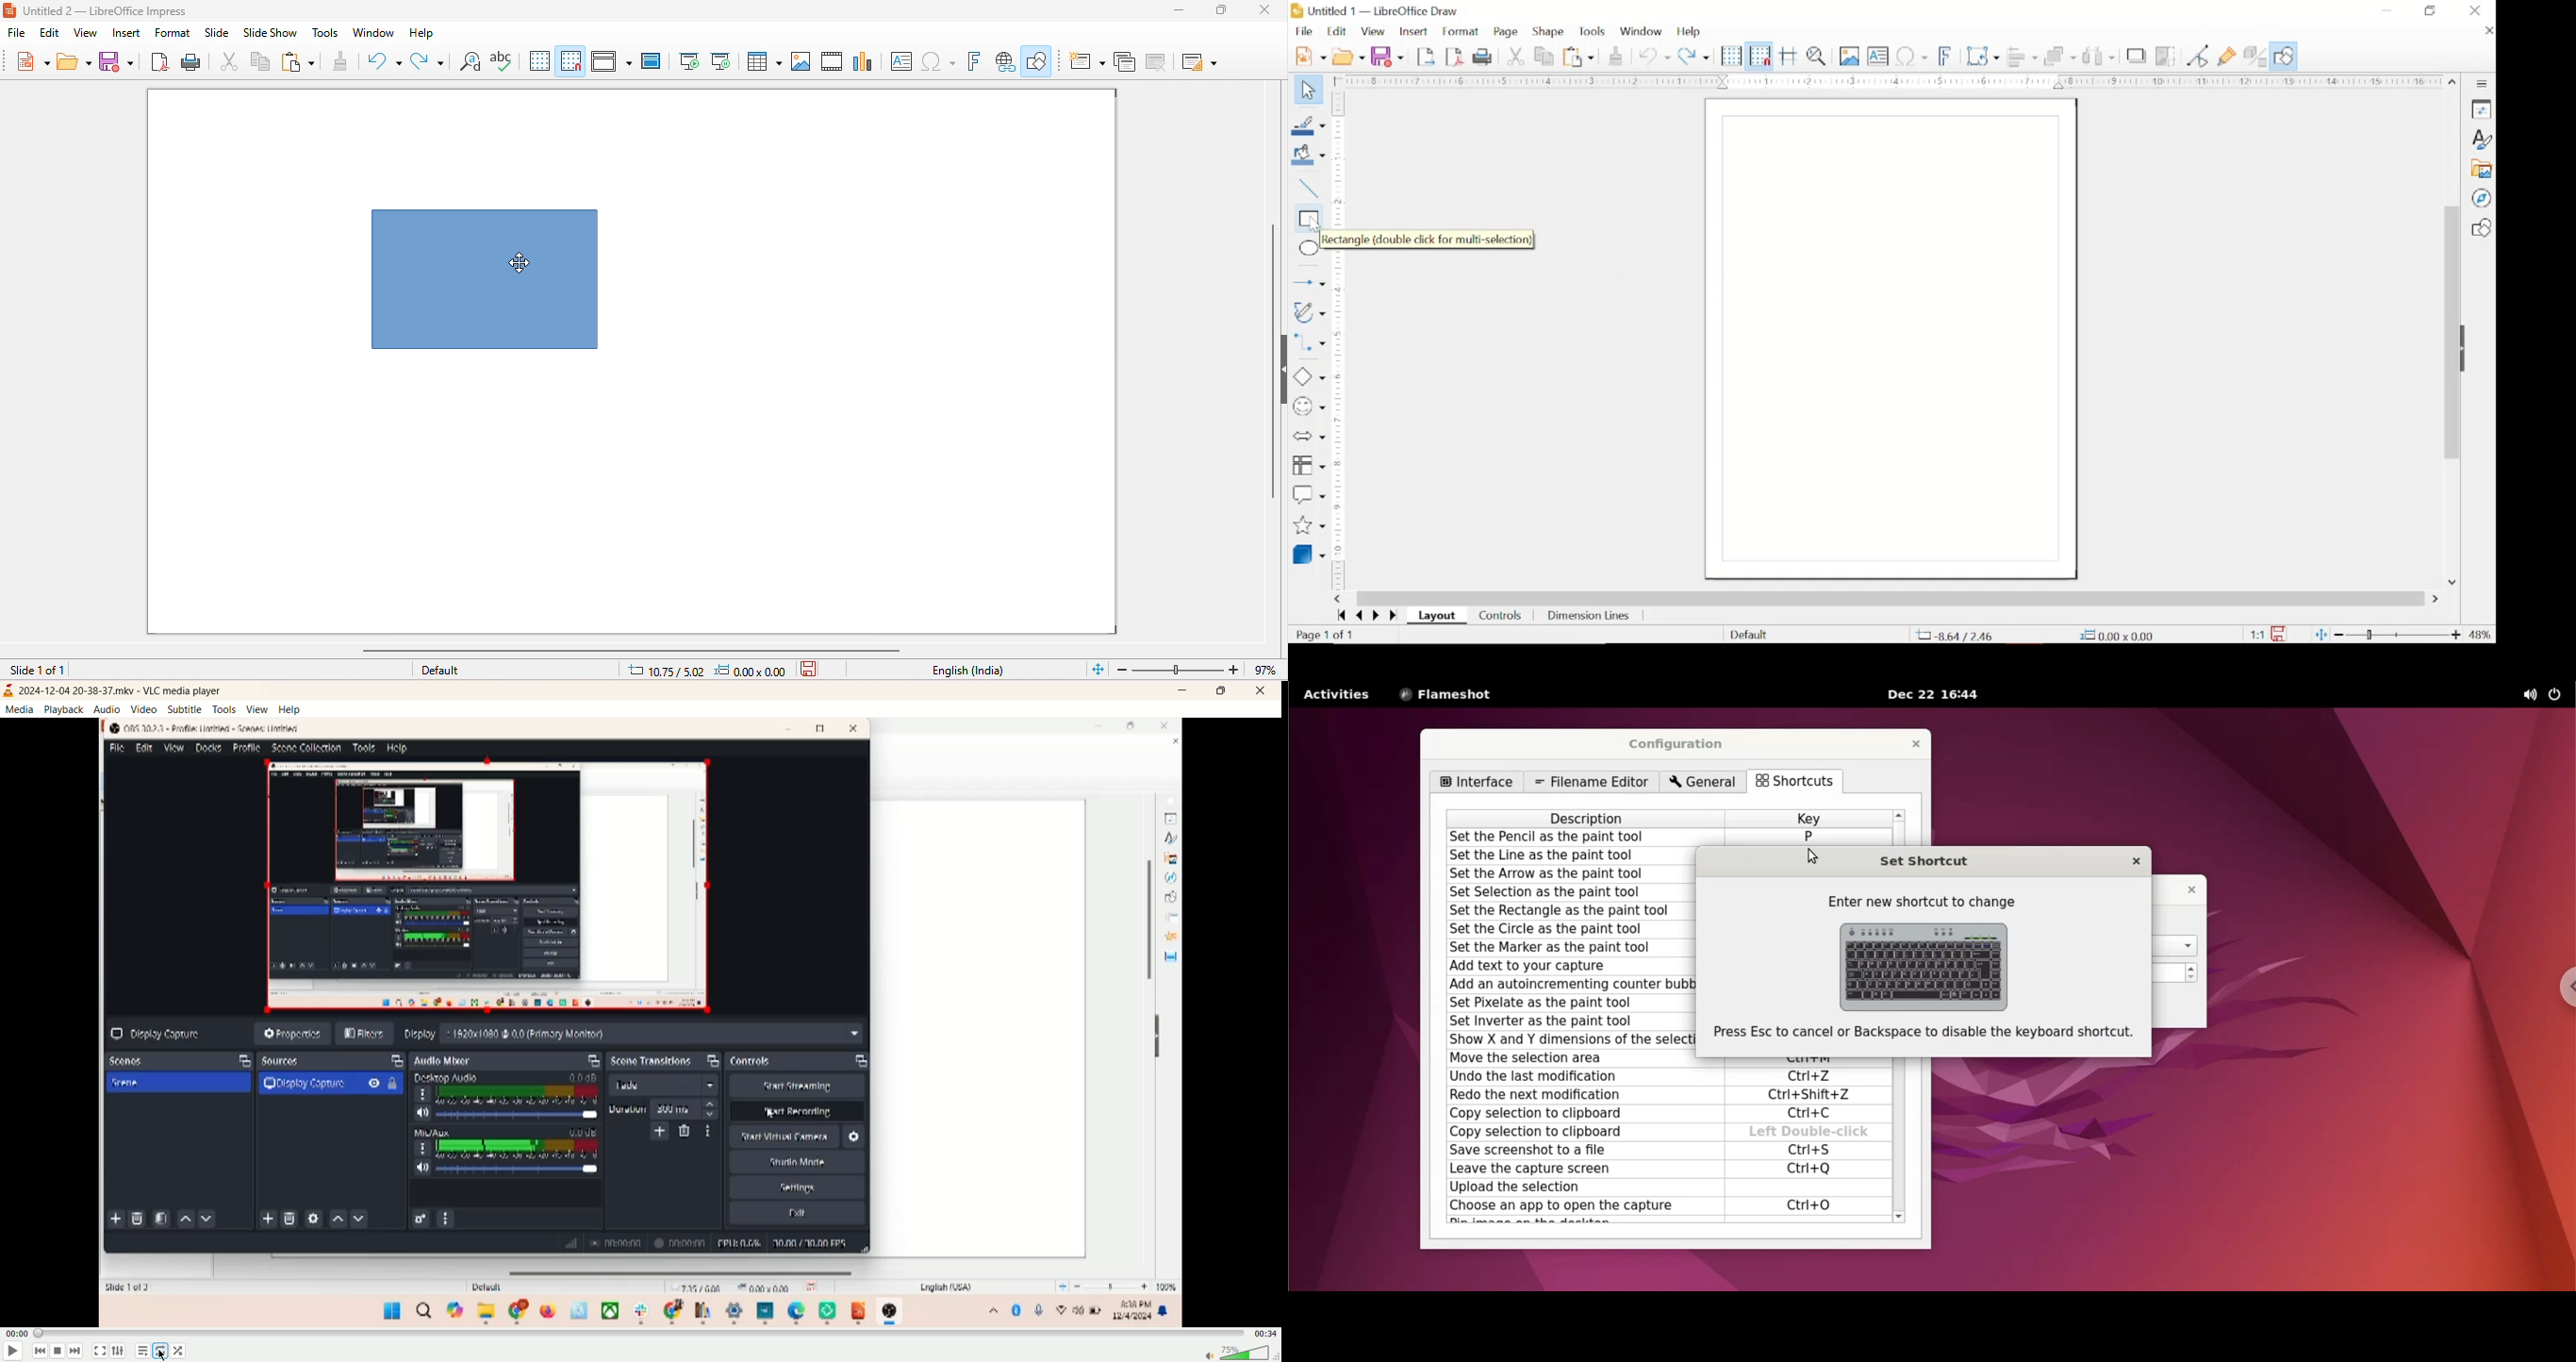  I want to click on help, so click(424, 33).